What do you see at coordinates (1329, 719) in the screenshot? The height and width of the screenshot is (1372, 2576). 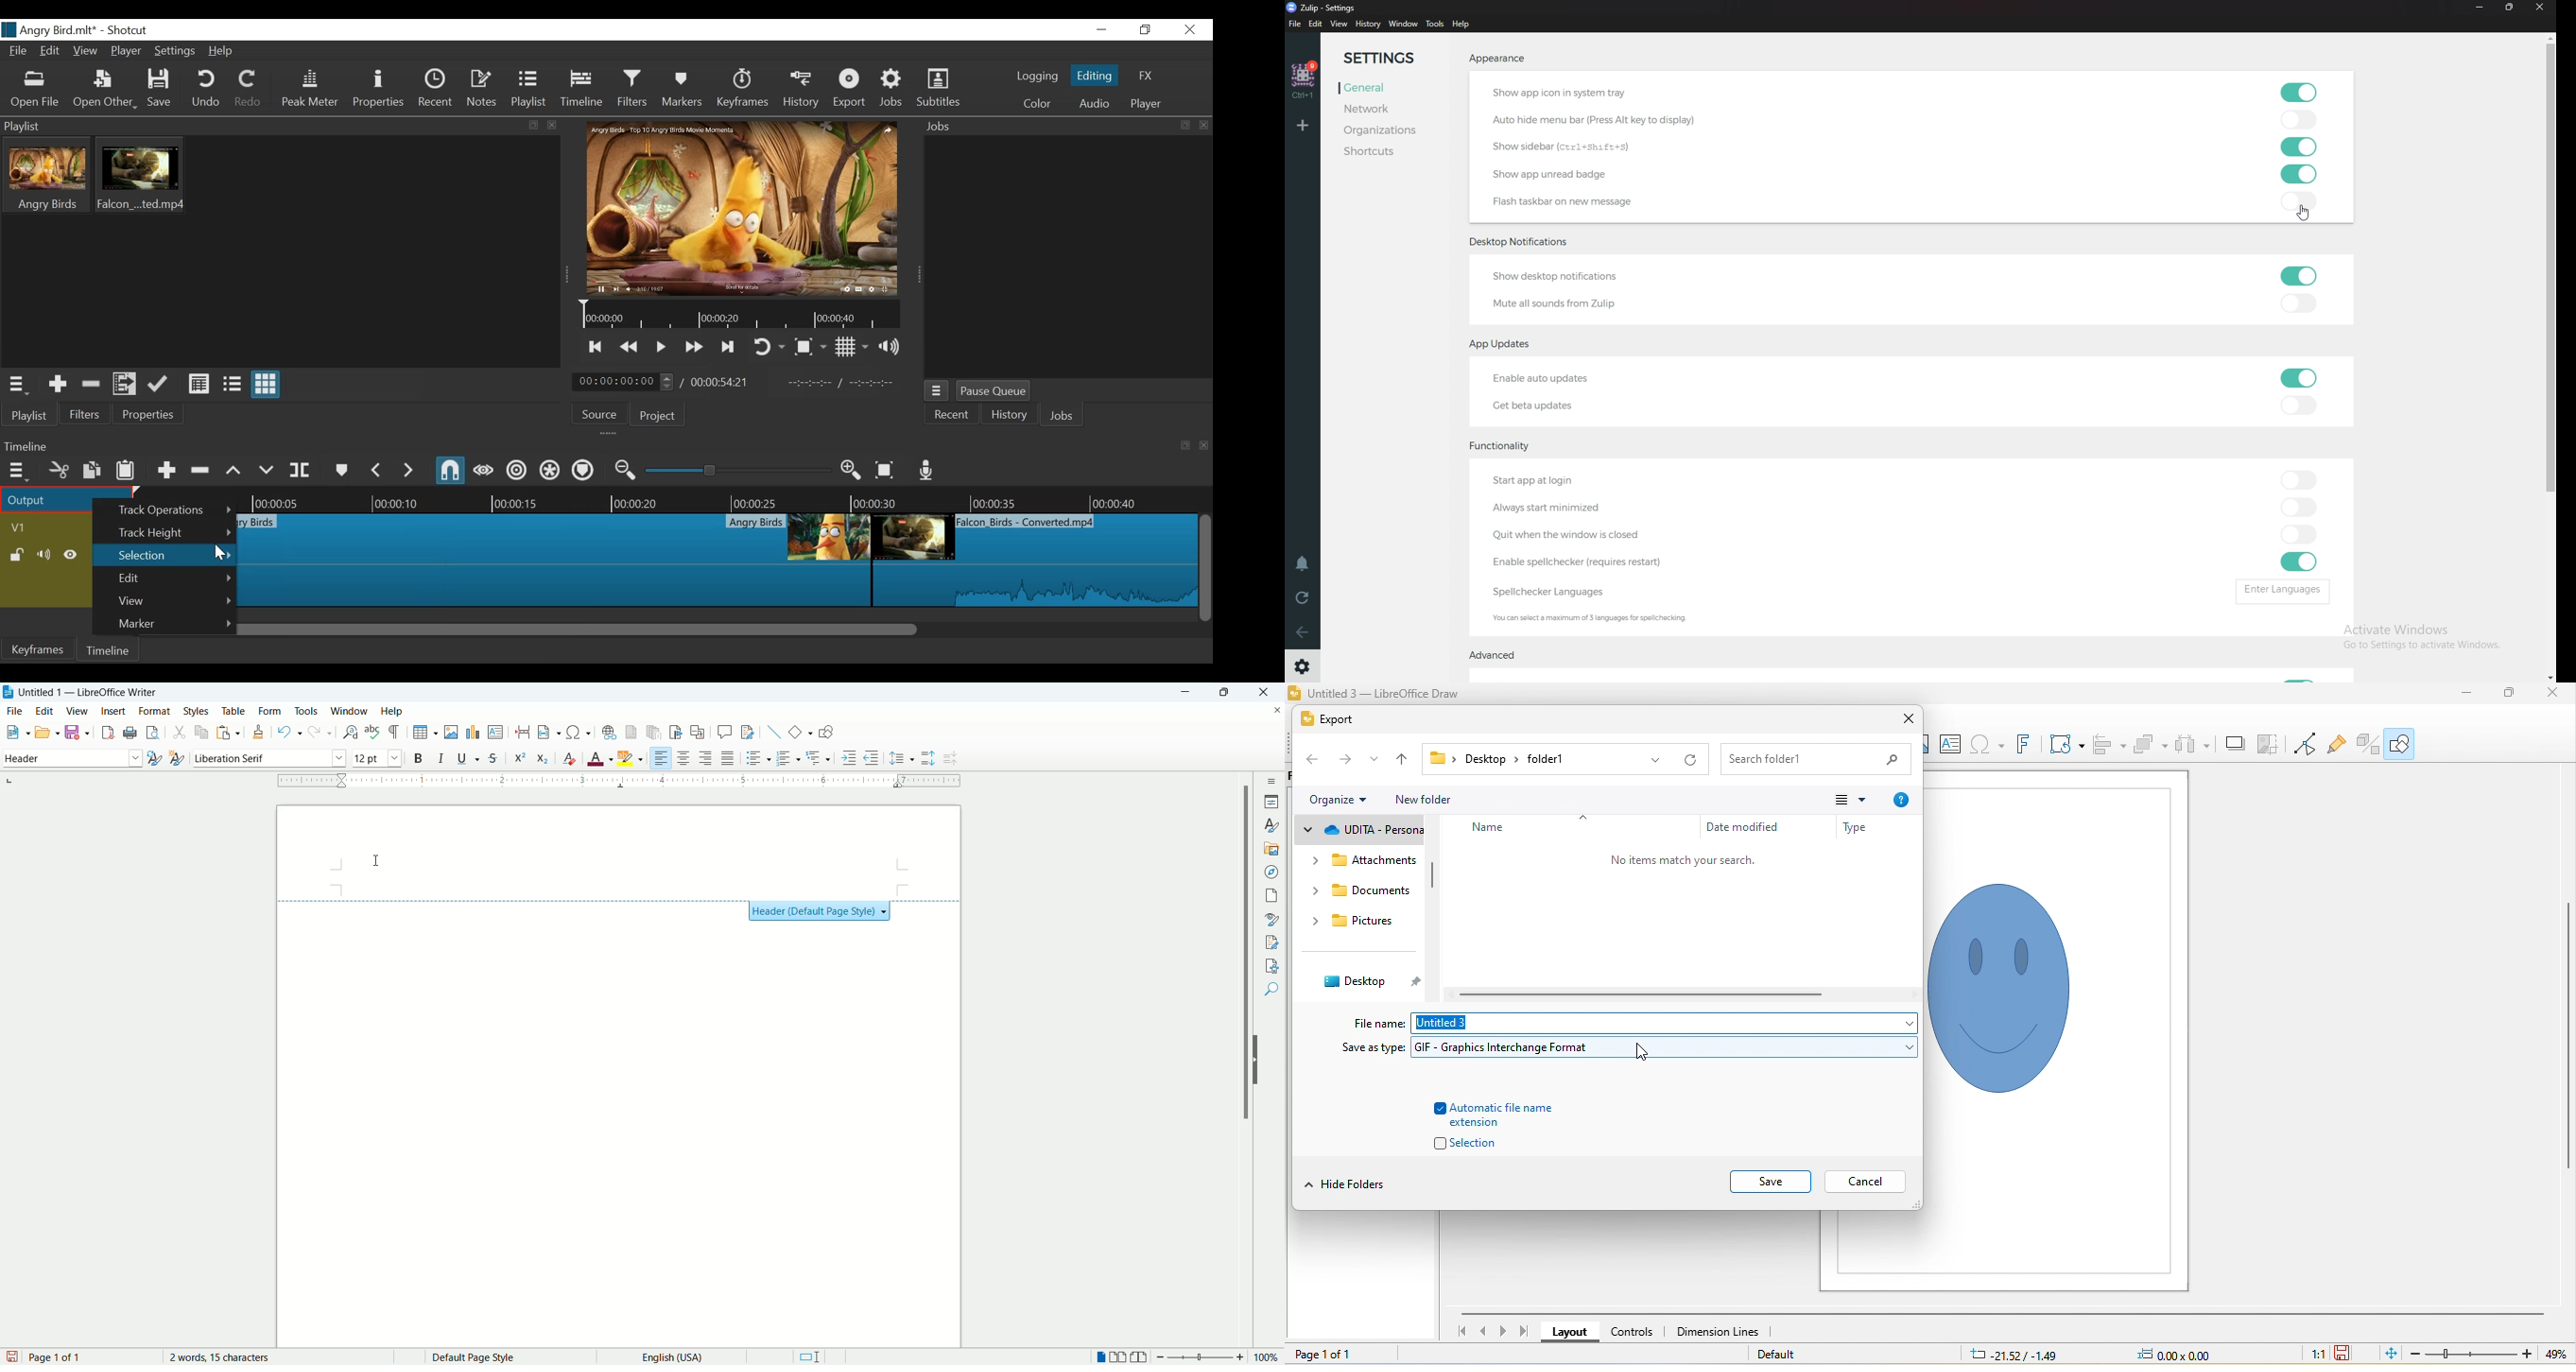 I see `export` at bounding box center [1329, 719].